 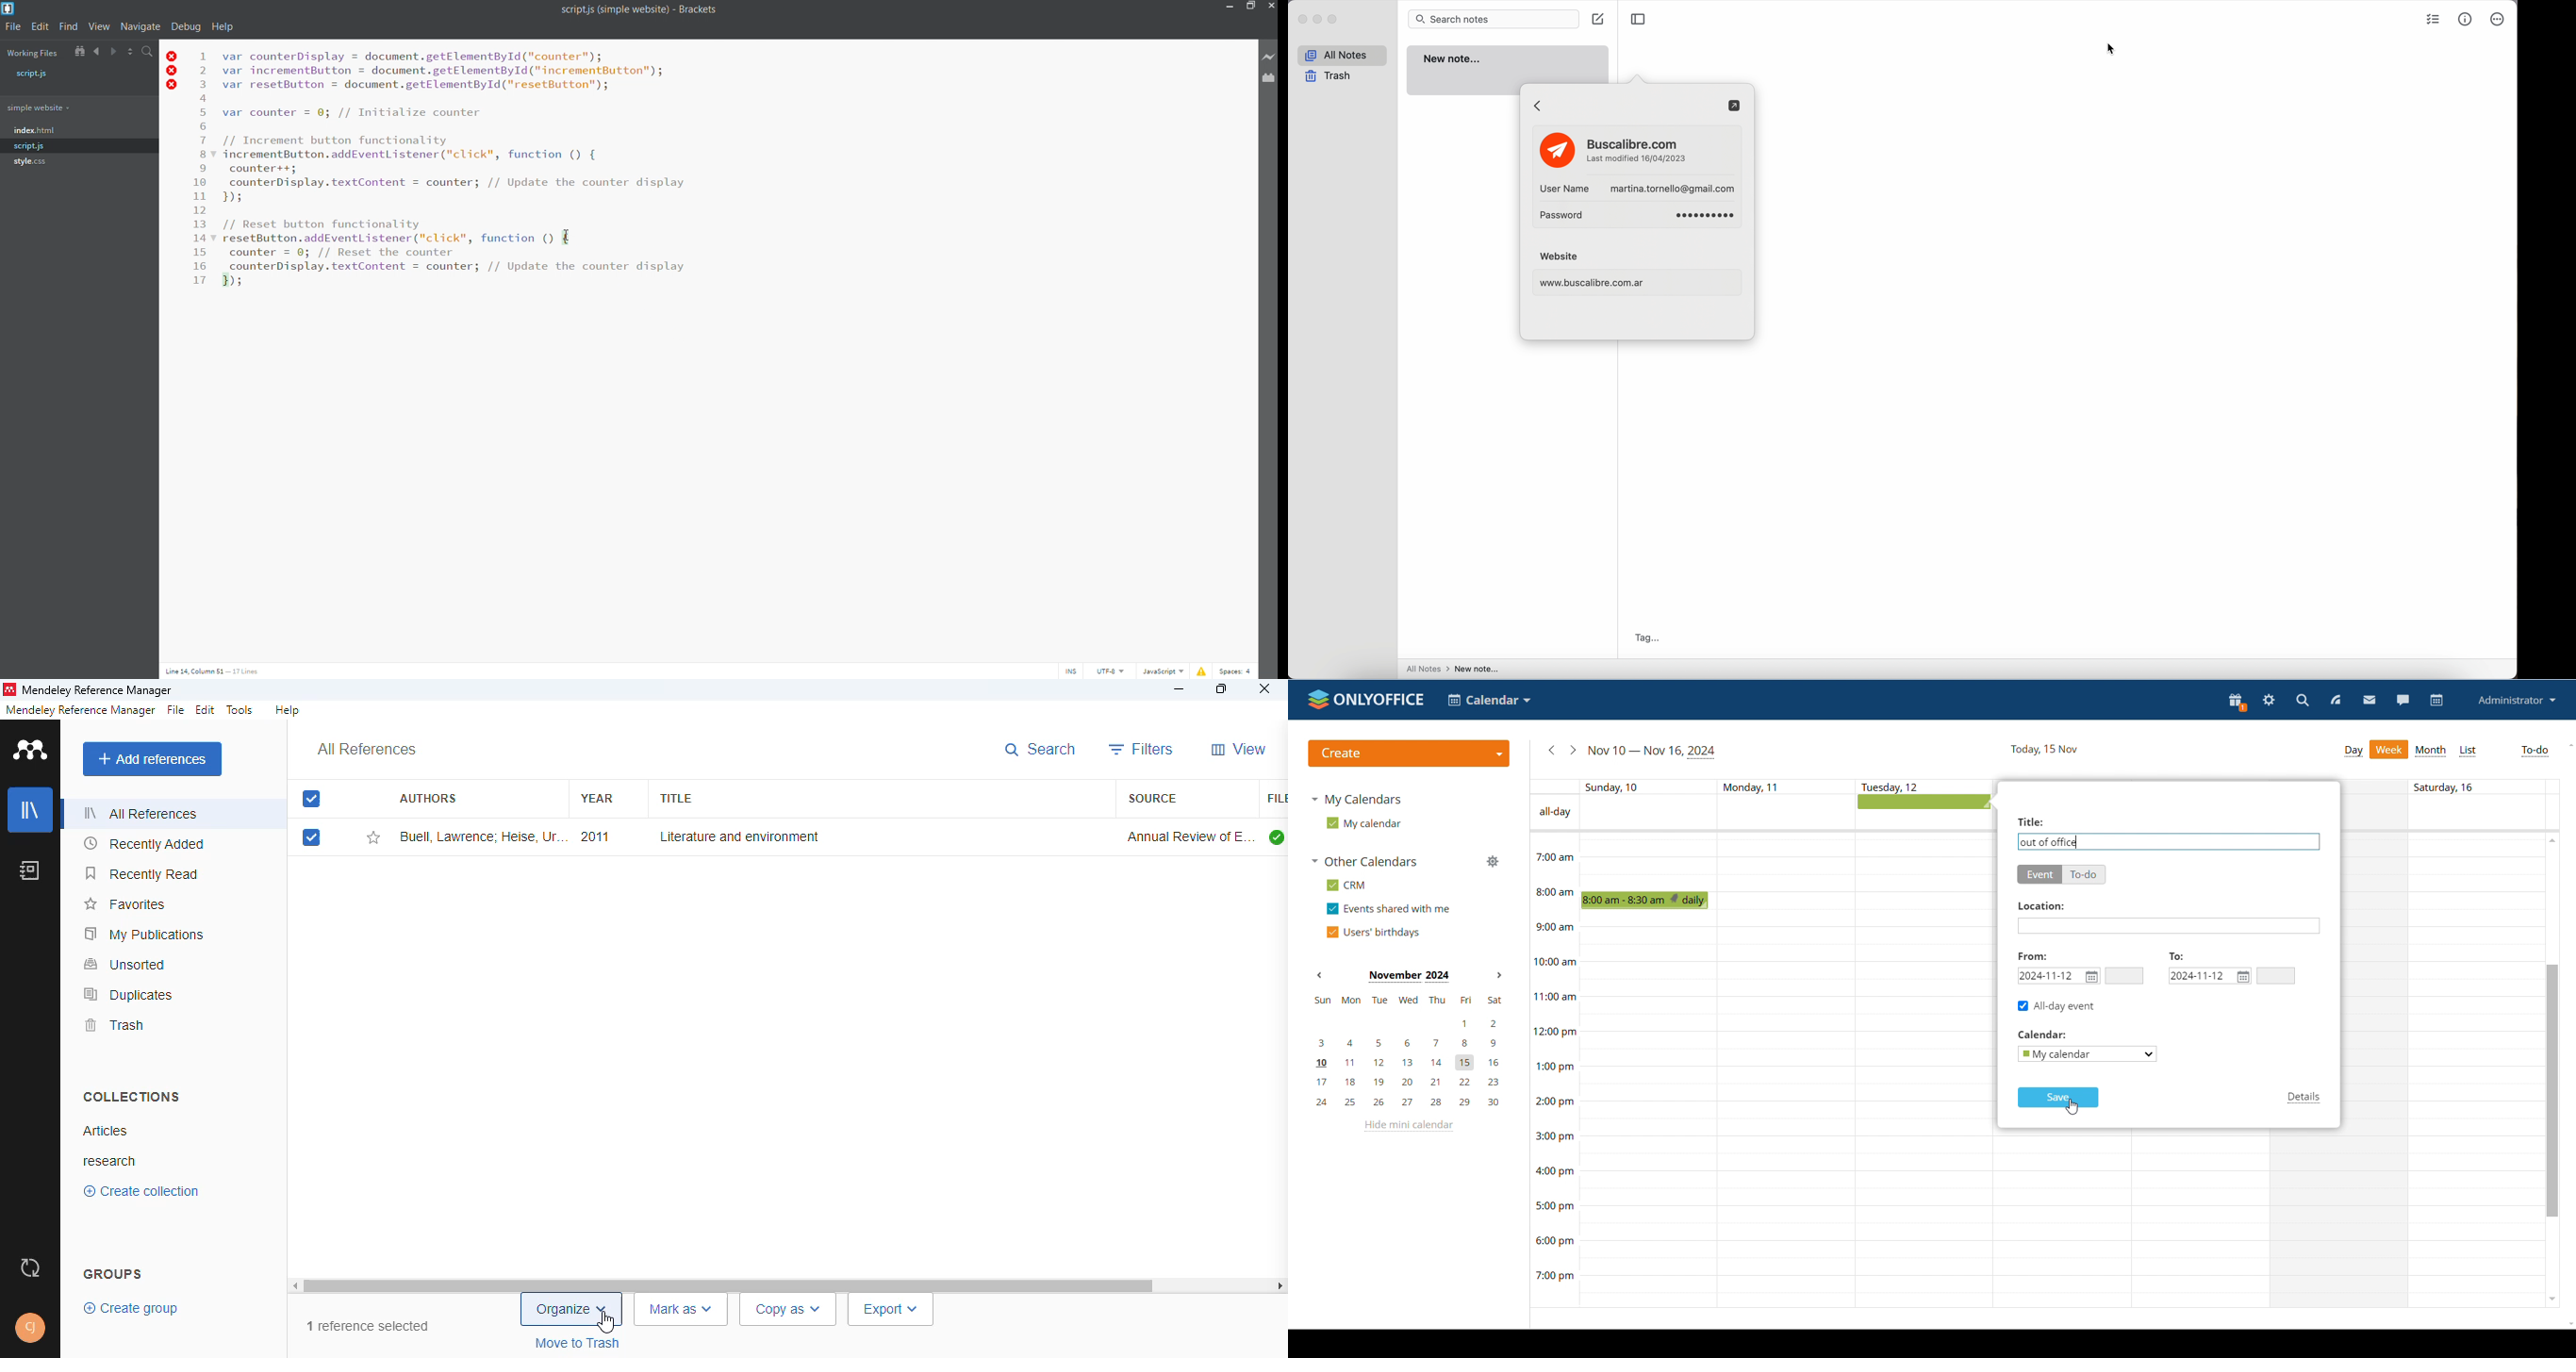 I want to click on add this reference to favorites, so click(x=373, y=837).